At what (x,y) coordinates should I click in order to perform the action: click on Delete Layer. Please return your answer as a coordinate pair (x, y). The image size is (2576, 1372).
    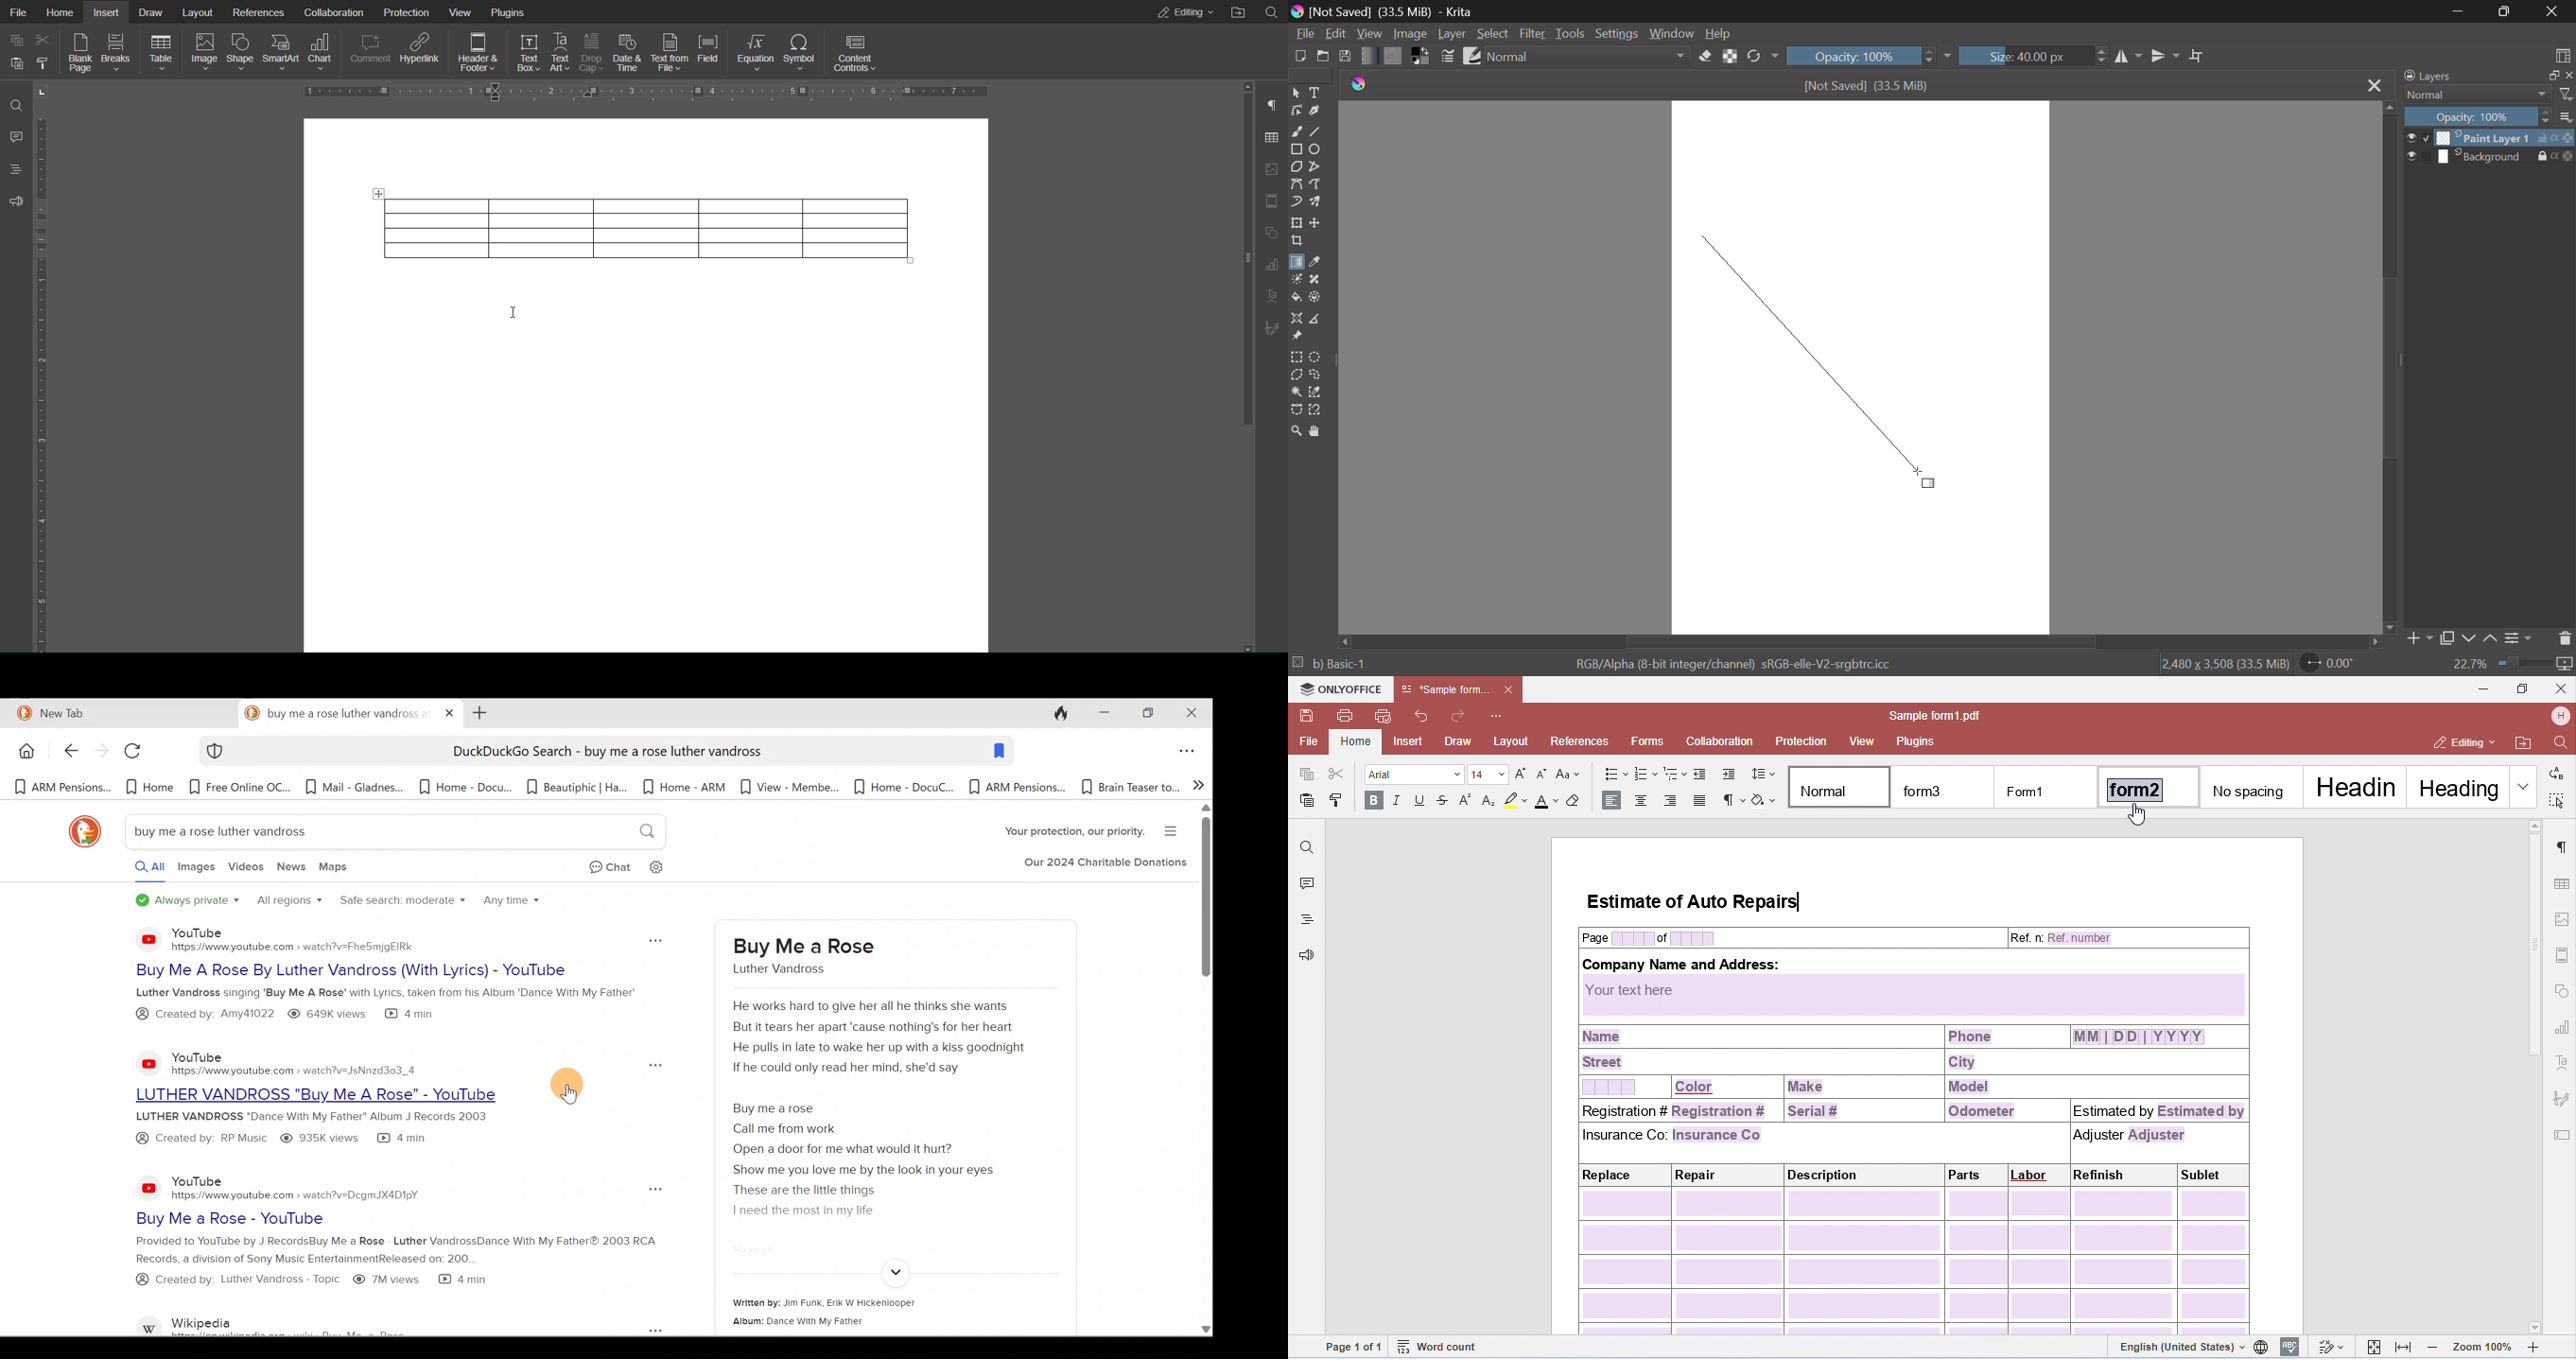
    Looking at the image, I should click on (2565, 637).